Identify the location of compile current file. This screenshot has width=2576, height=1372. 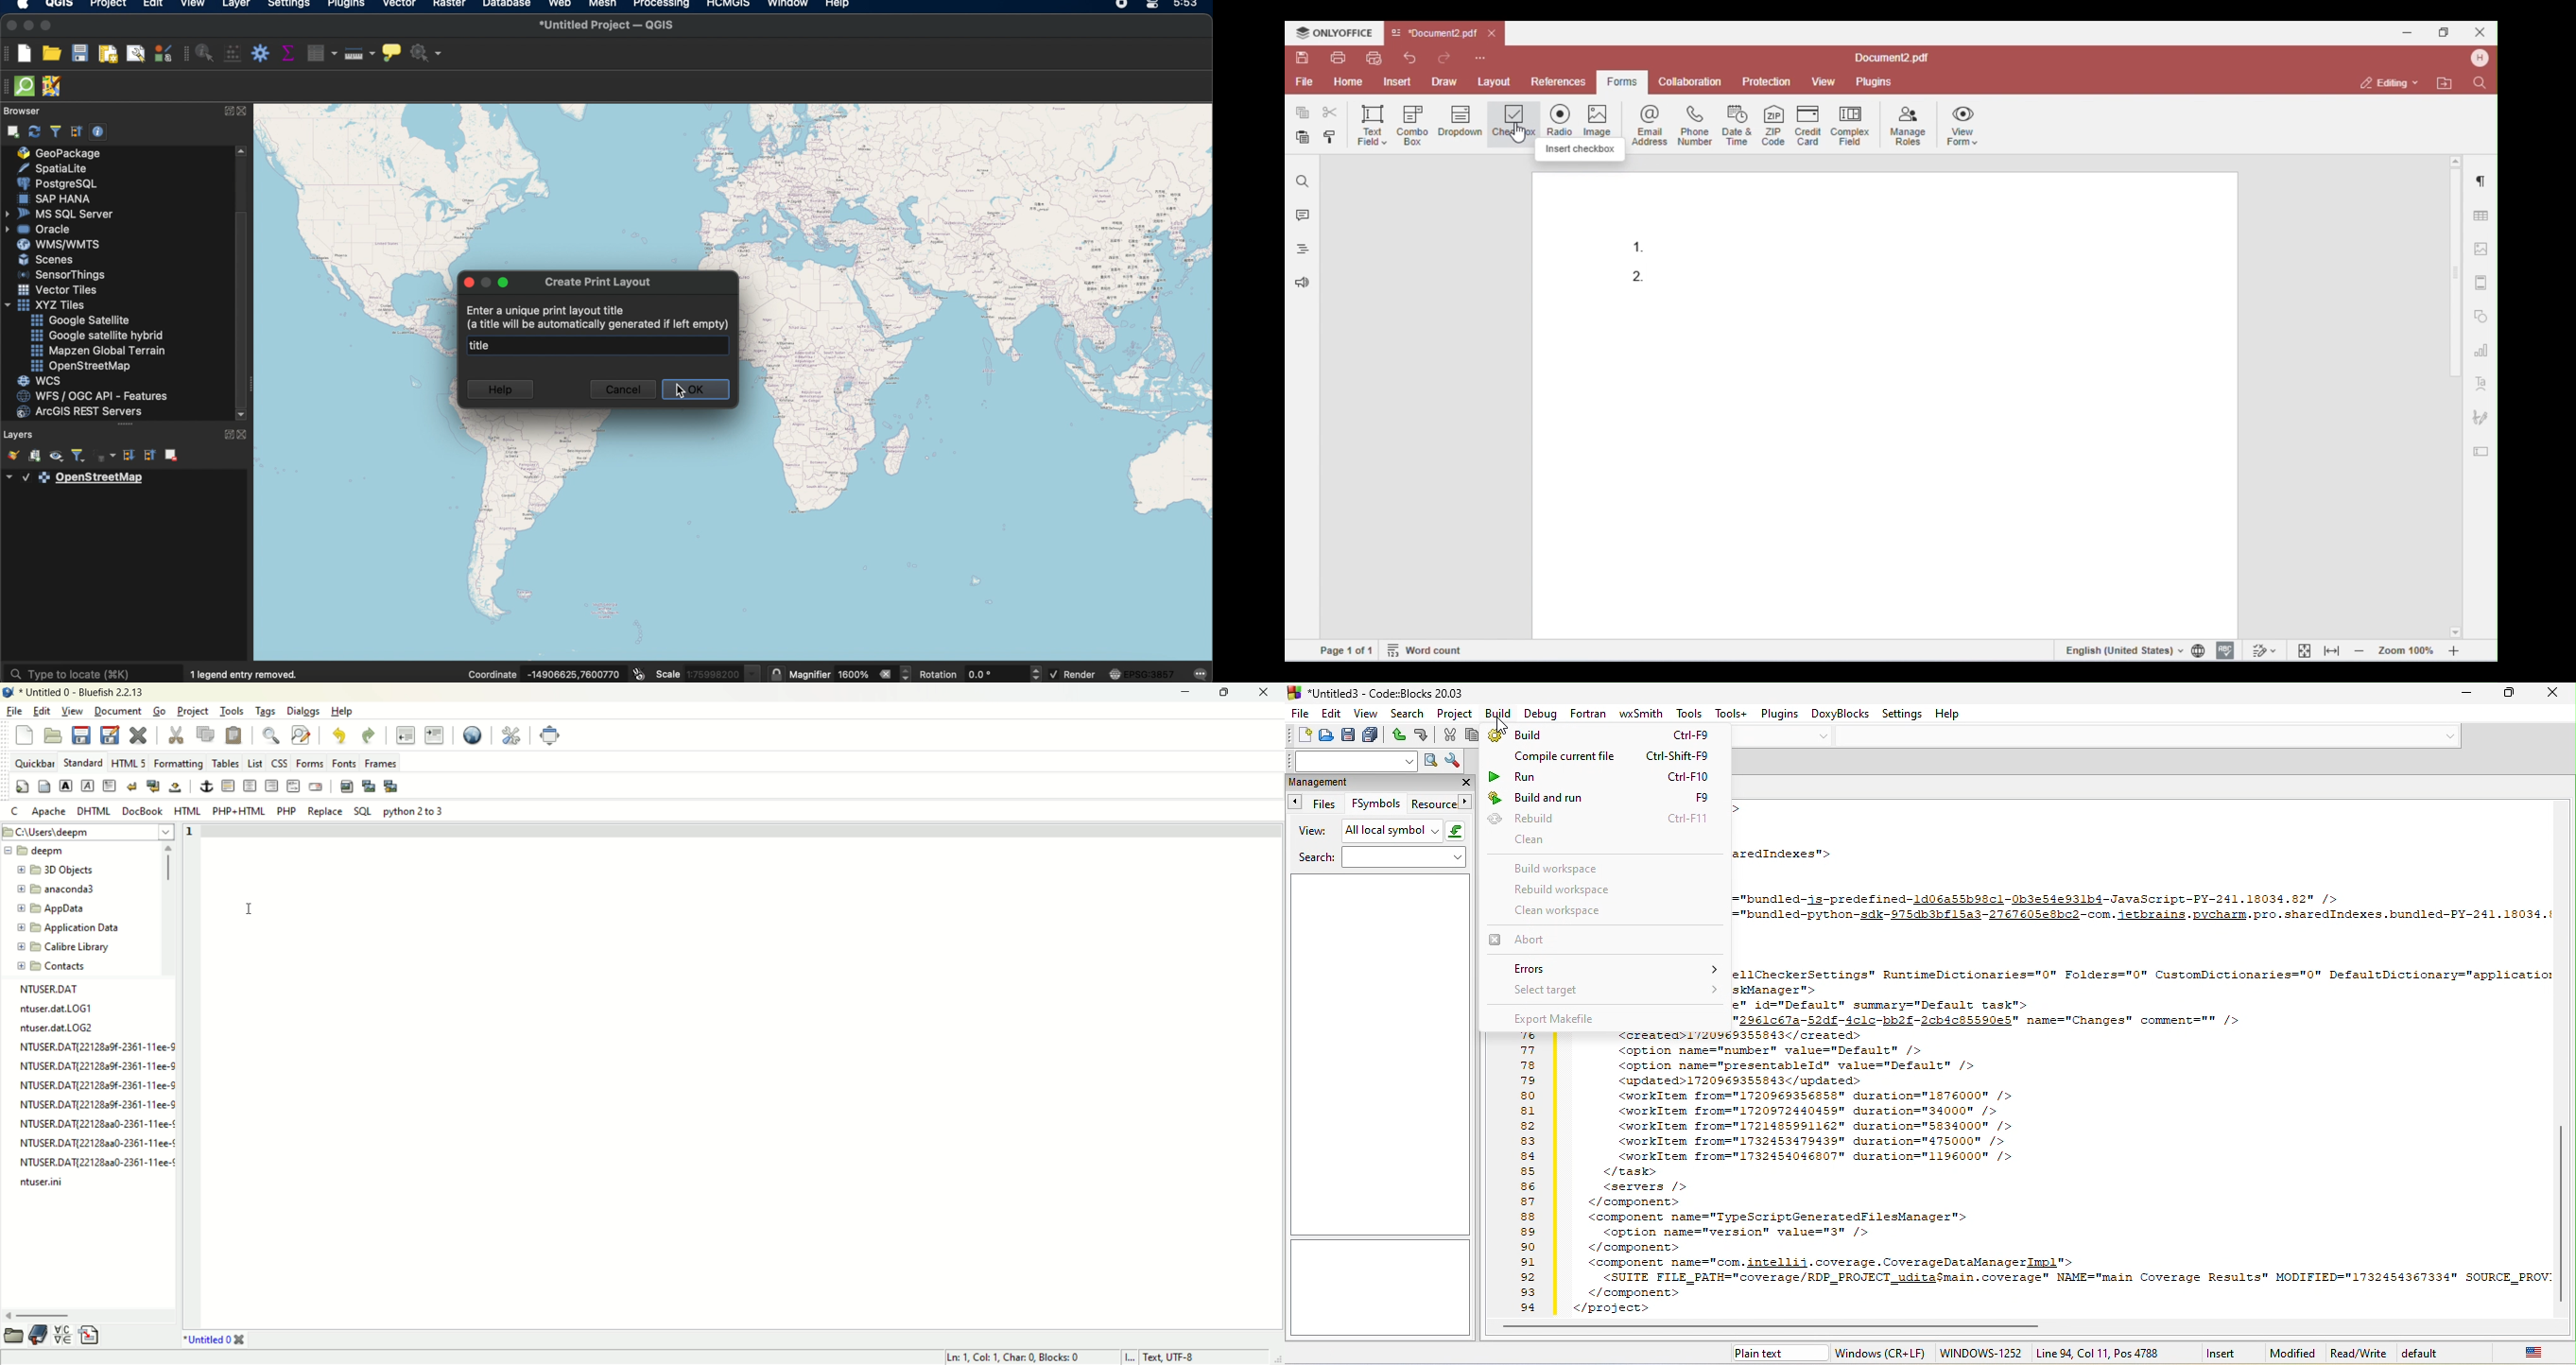
(1613, 755).